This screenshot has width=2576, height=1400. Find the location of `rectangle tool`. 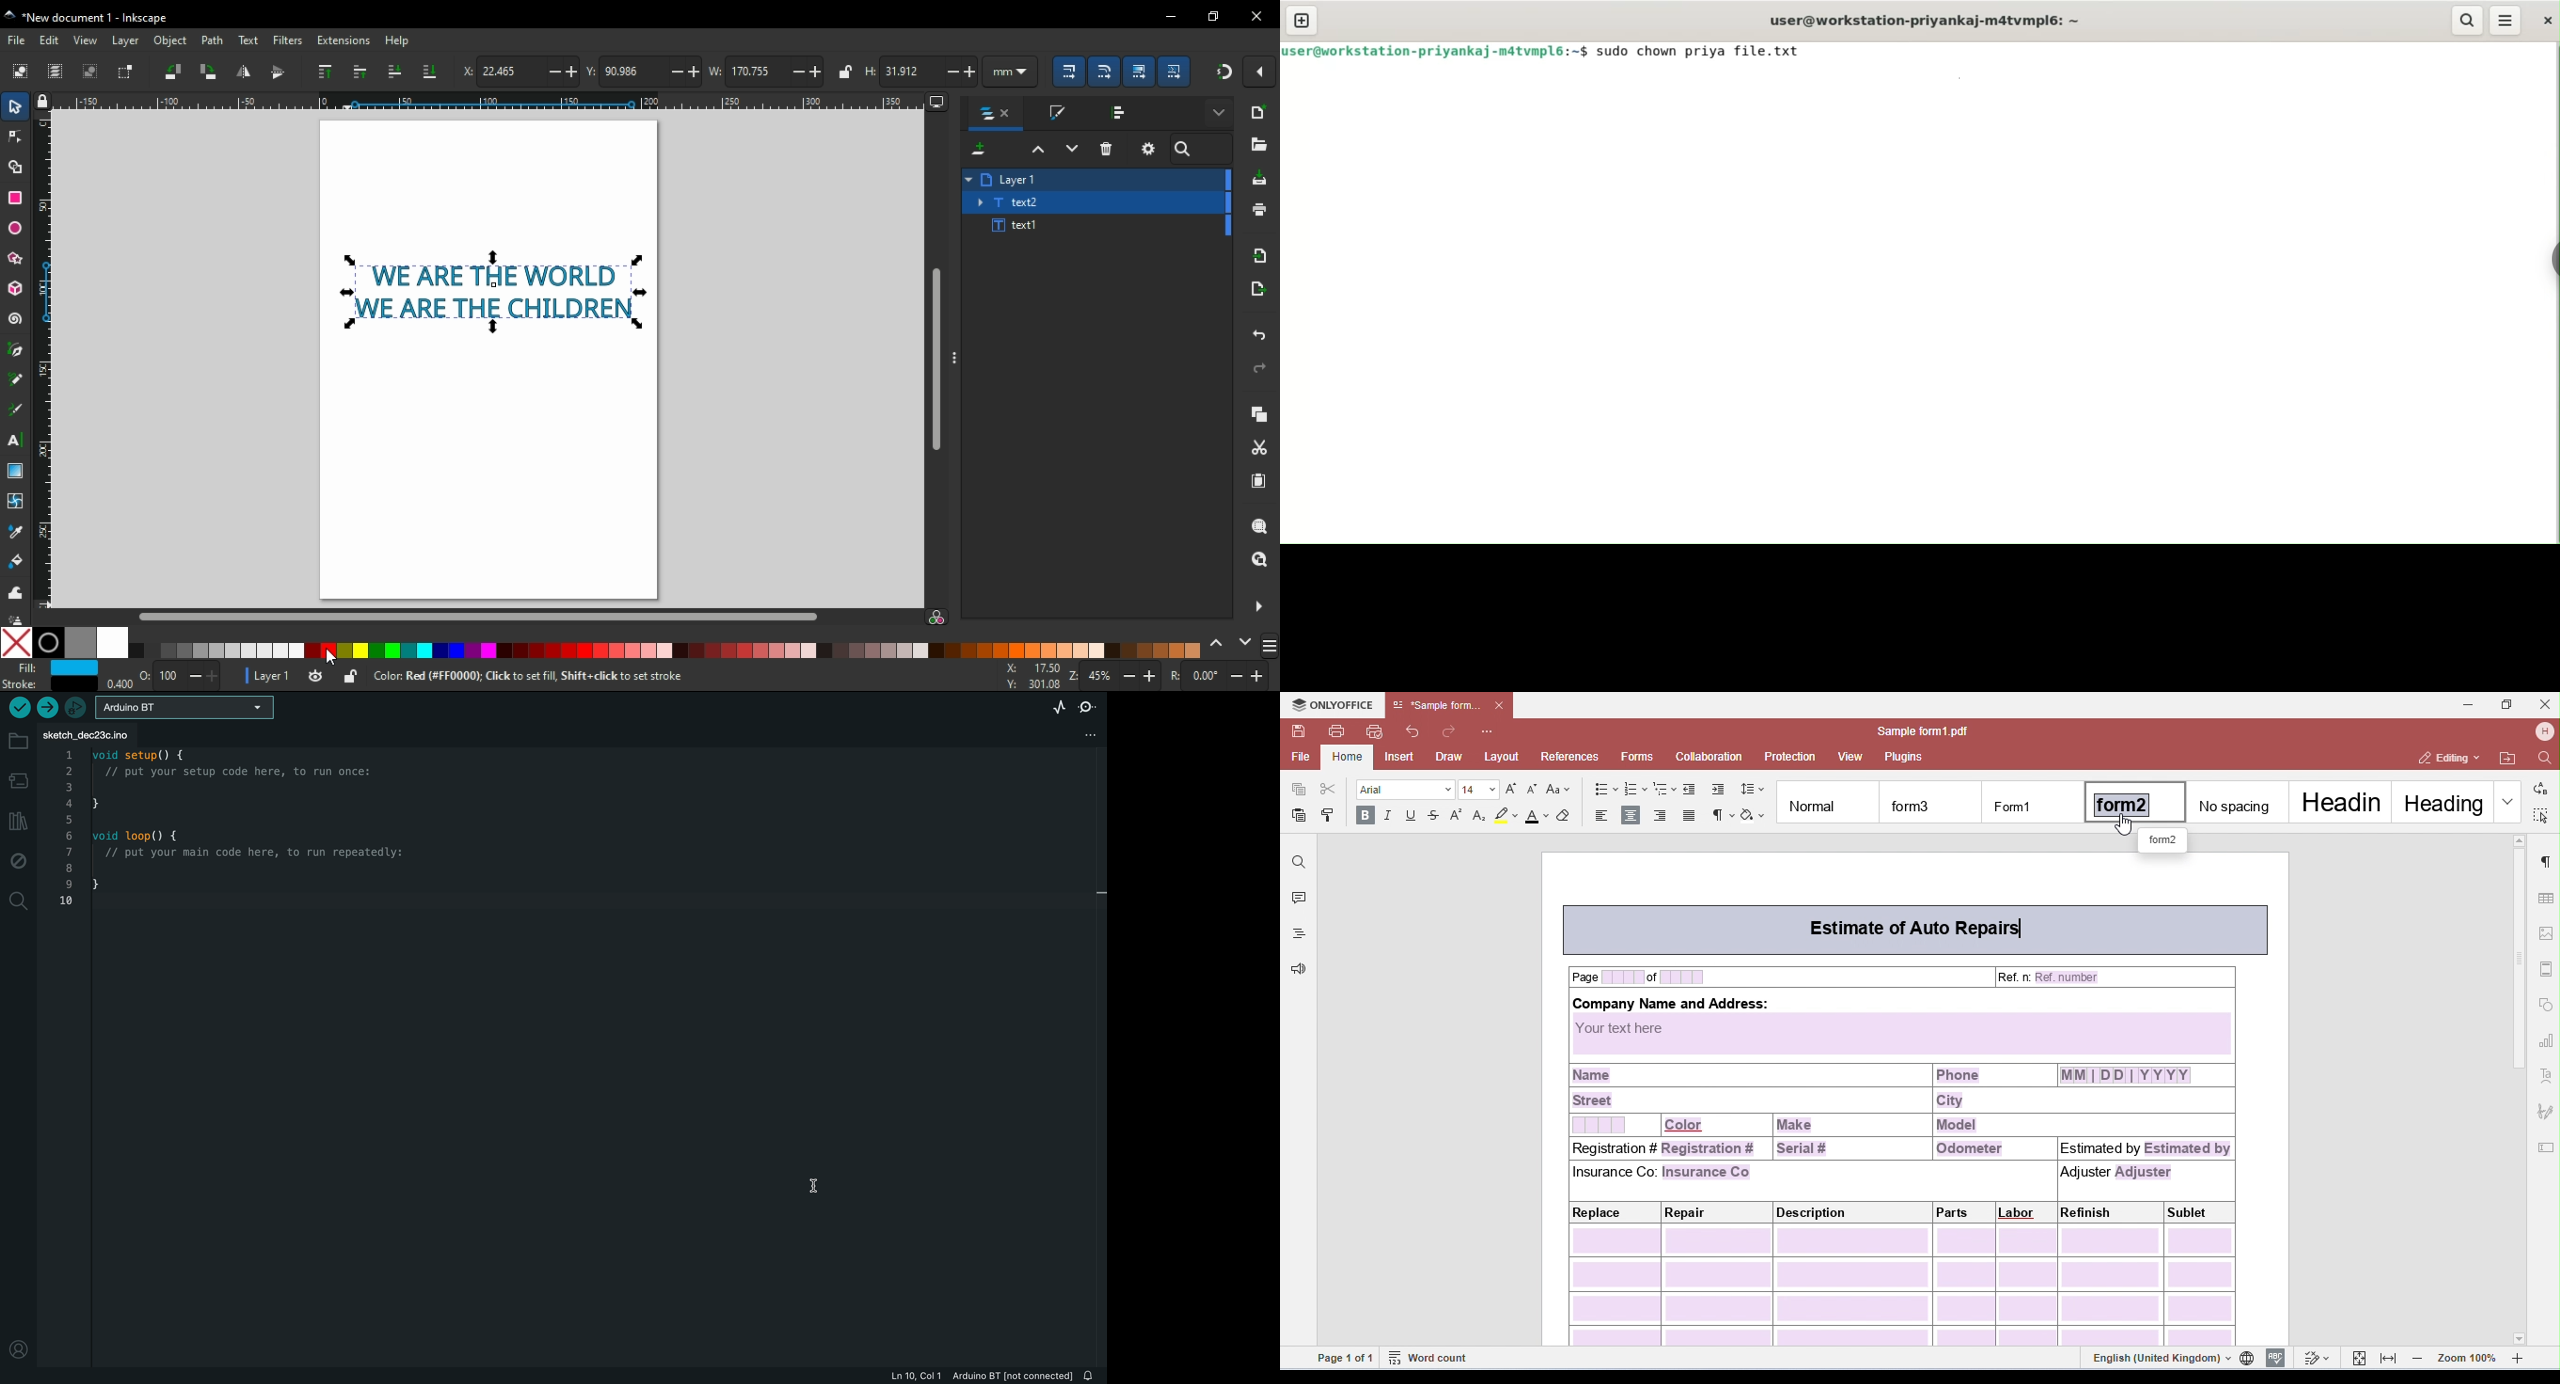

rectangle tool is located at coordinates (15, 198).